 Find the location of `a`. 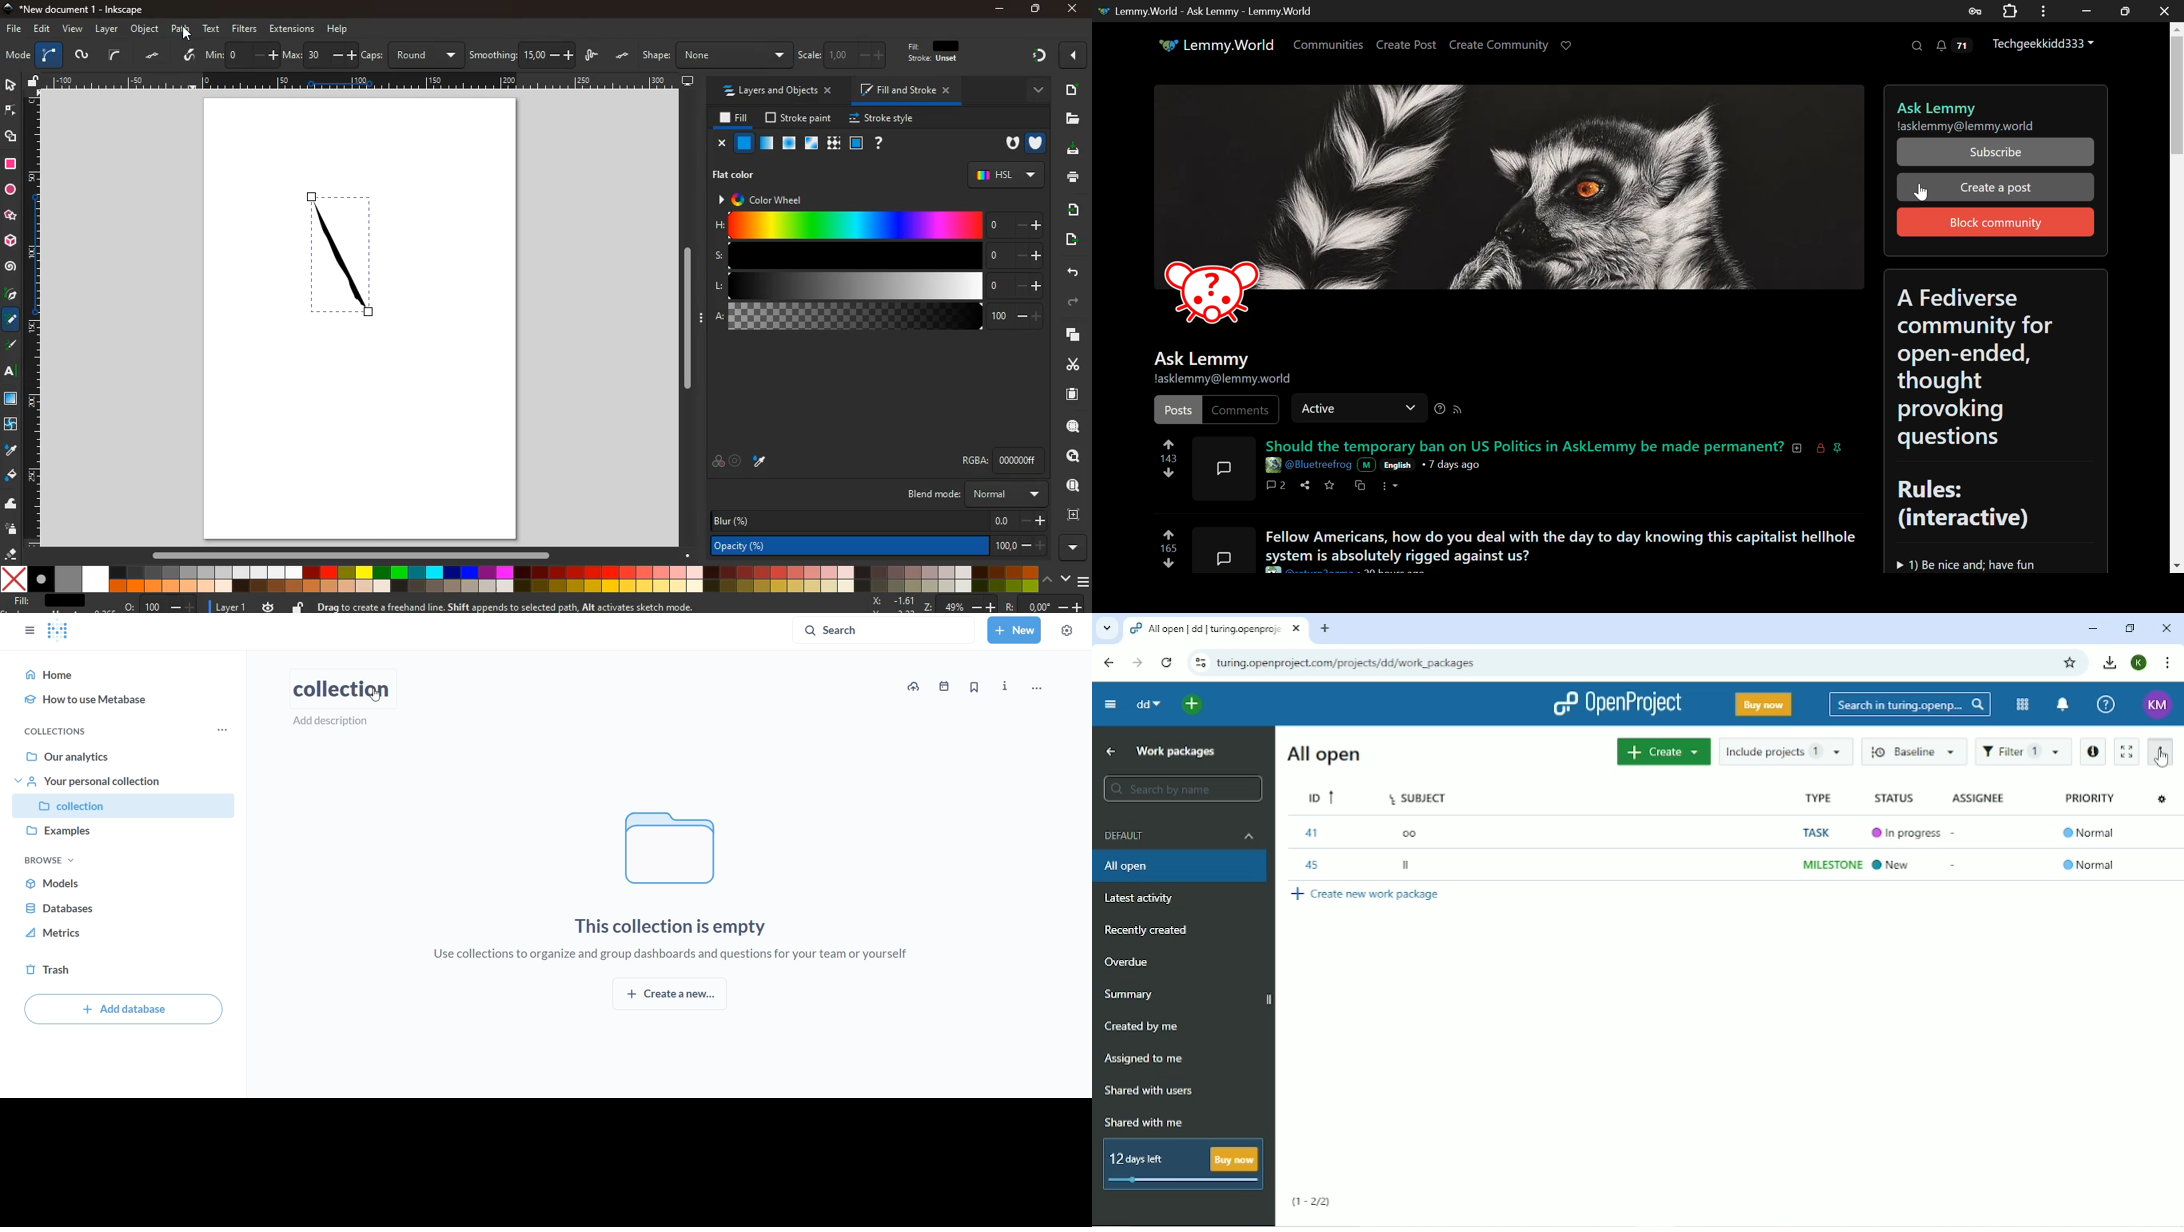

a is located at coordinates (879, 319).